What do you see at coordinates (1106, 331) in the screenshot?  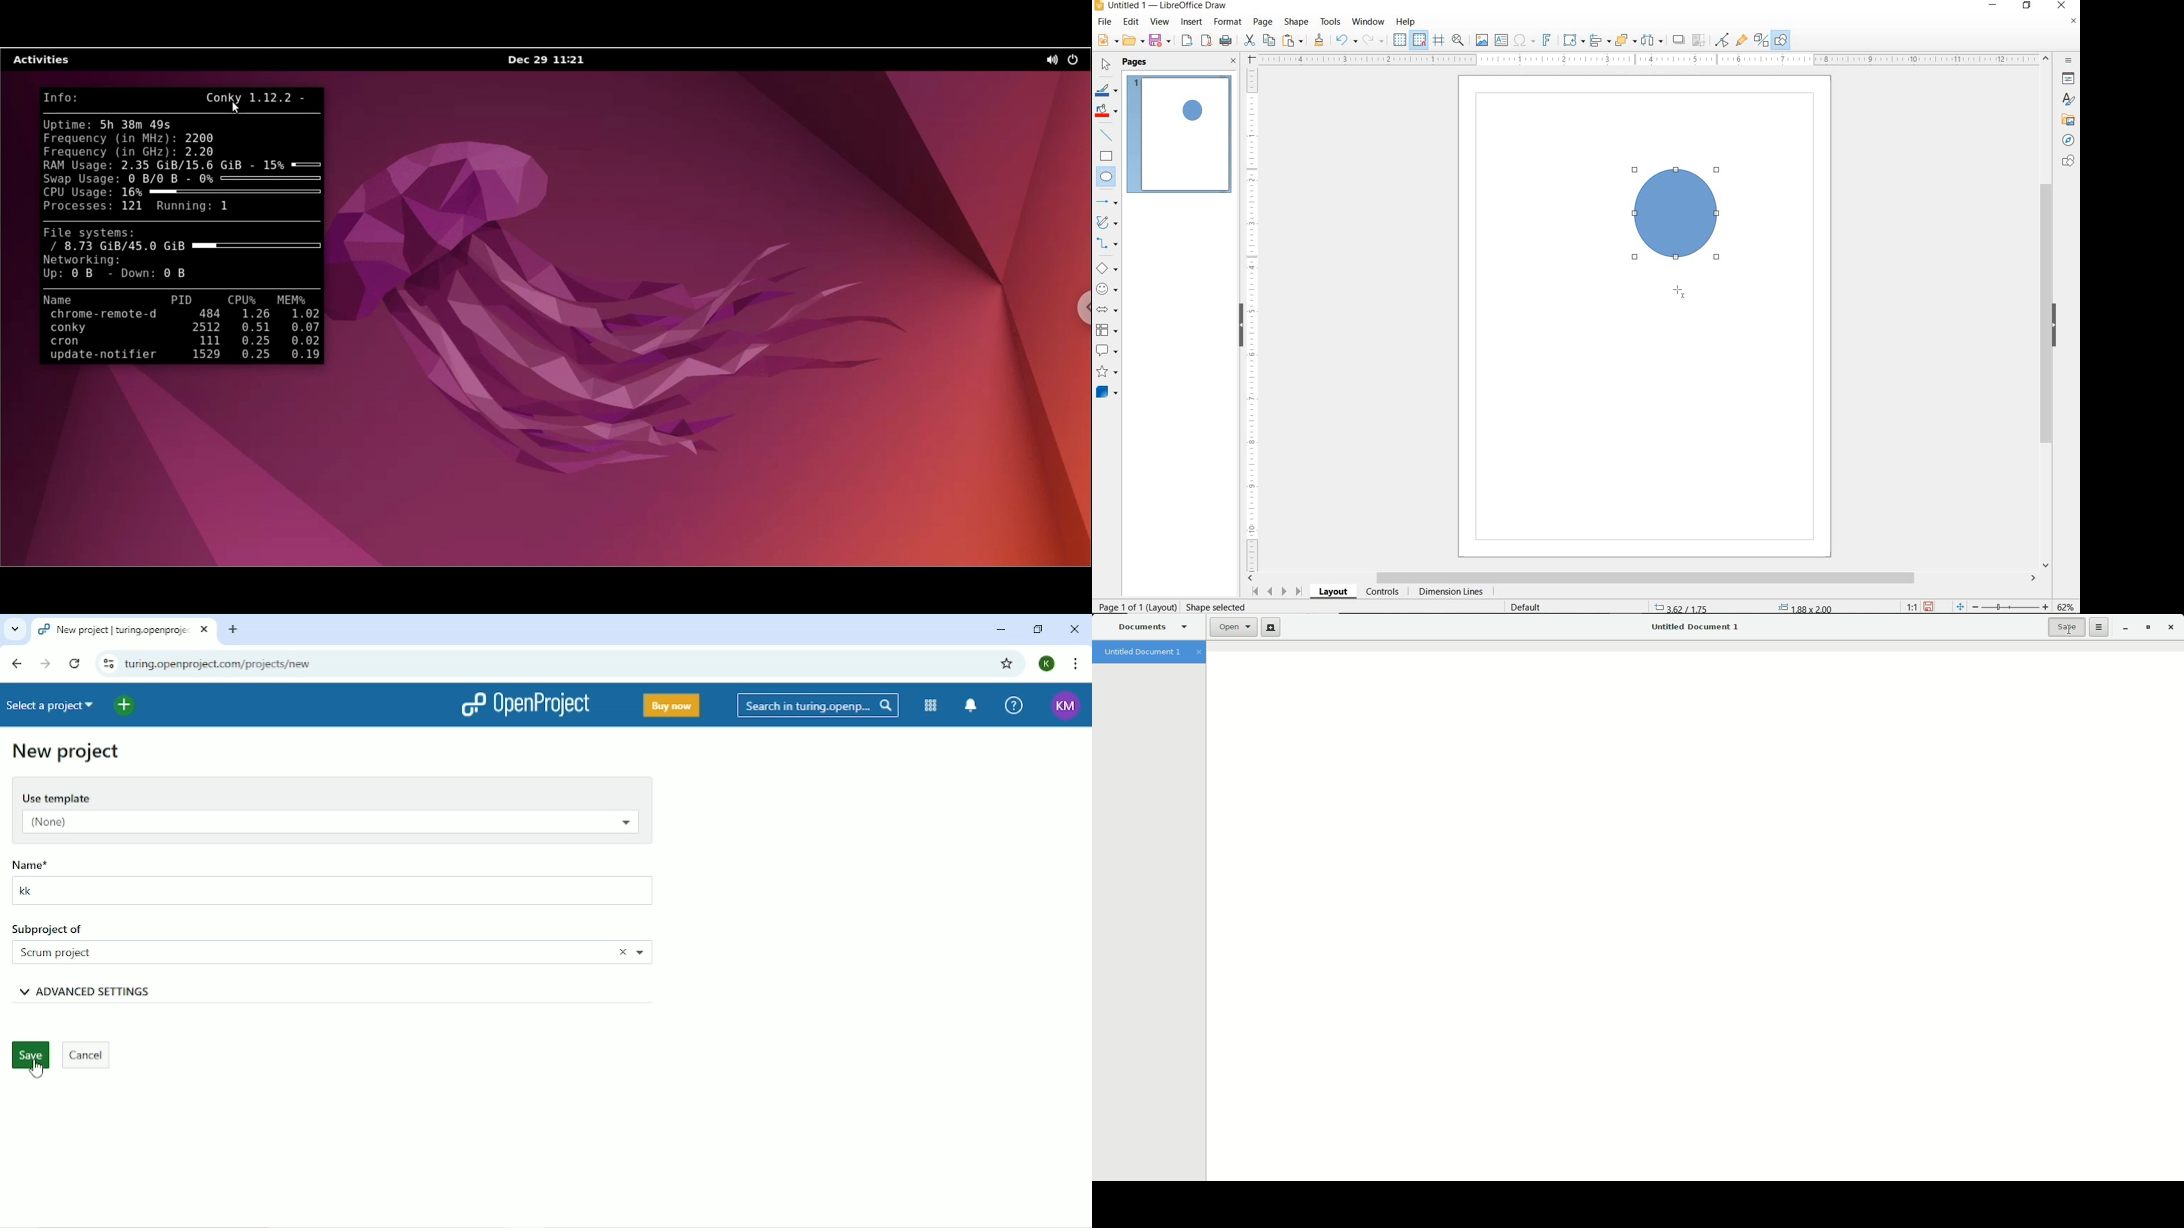 I see `FLOWCHART` at bounding box center [1106, 331].